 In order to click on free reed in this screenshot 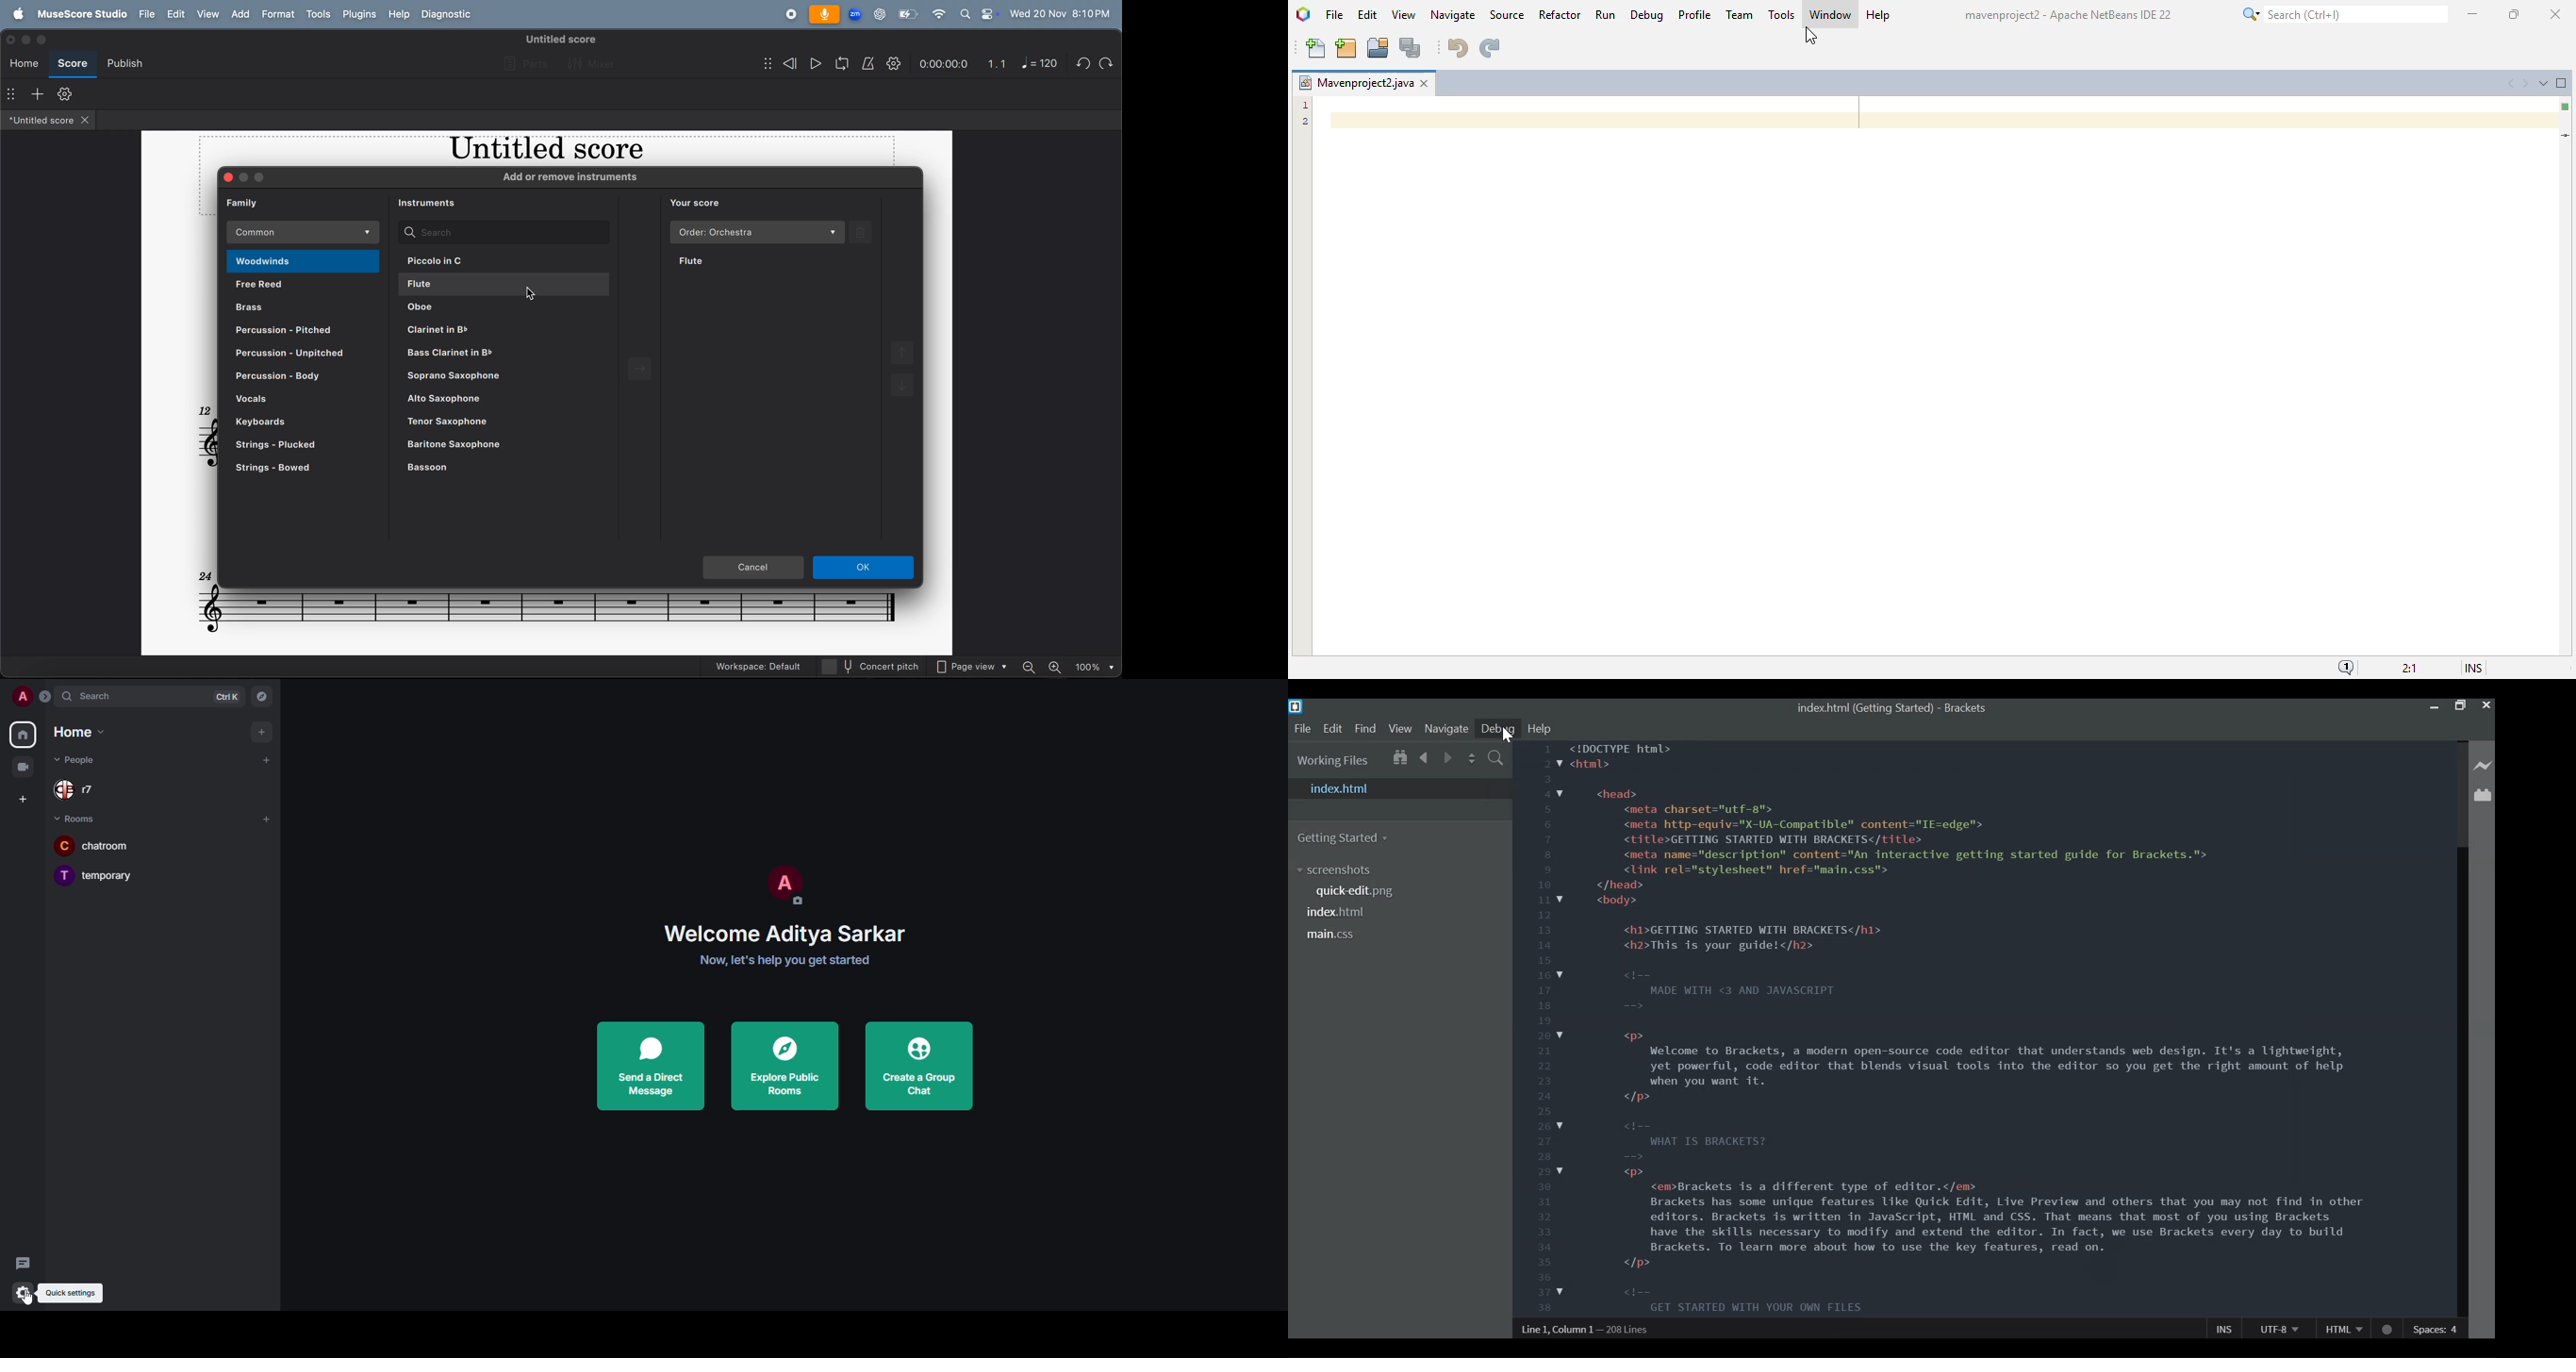, I will do `click(307, 286)`.